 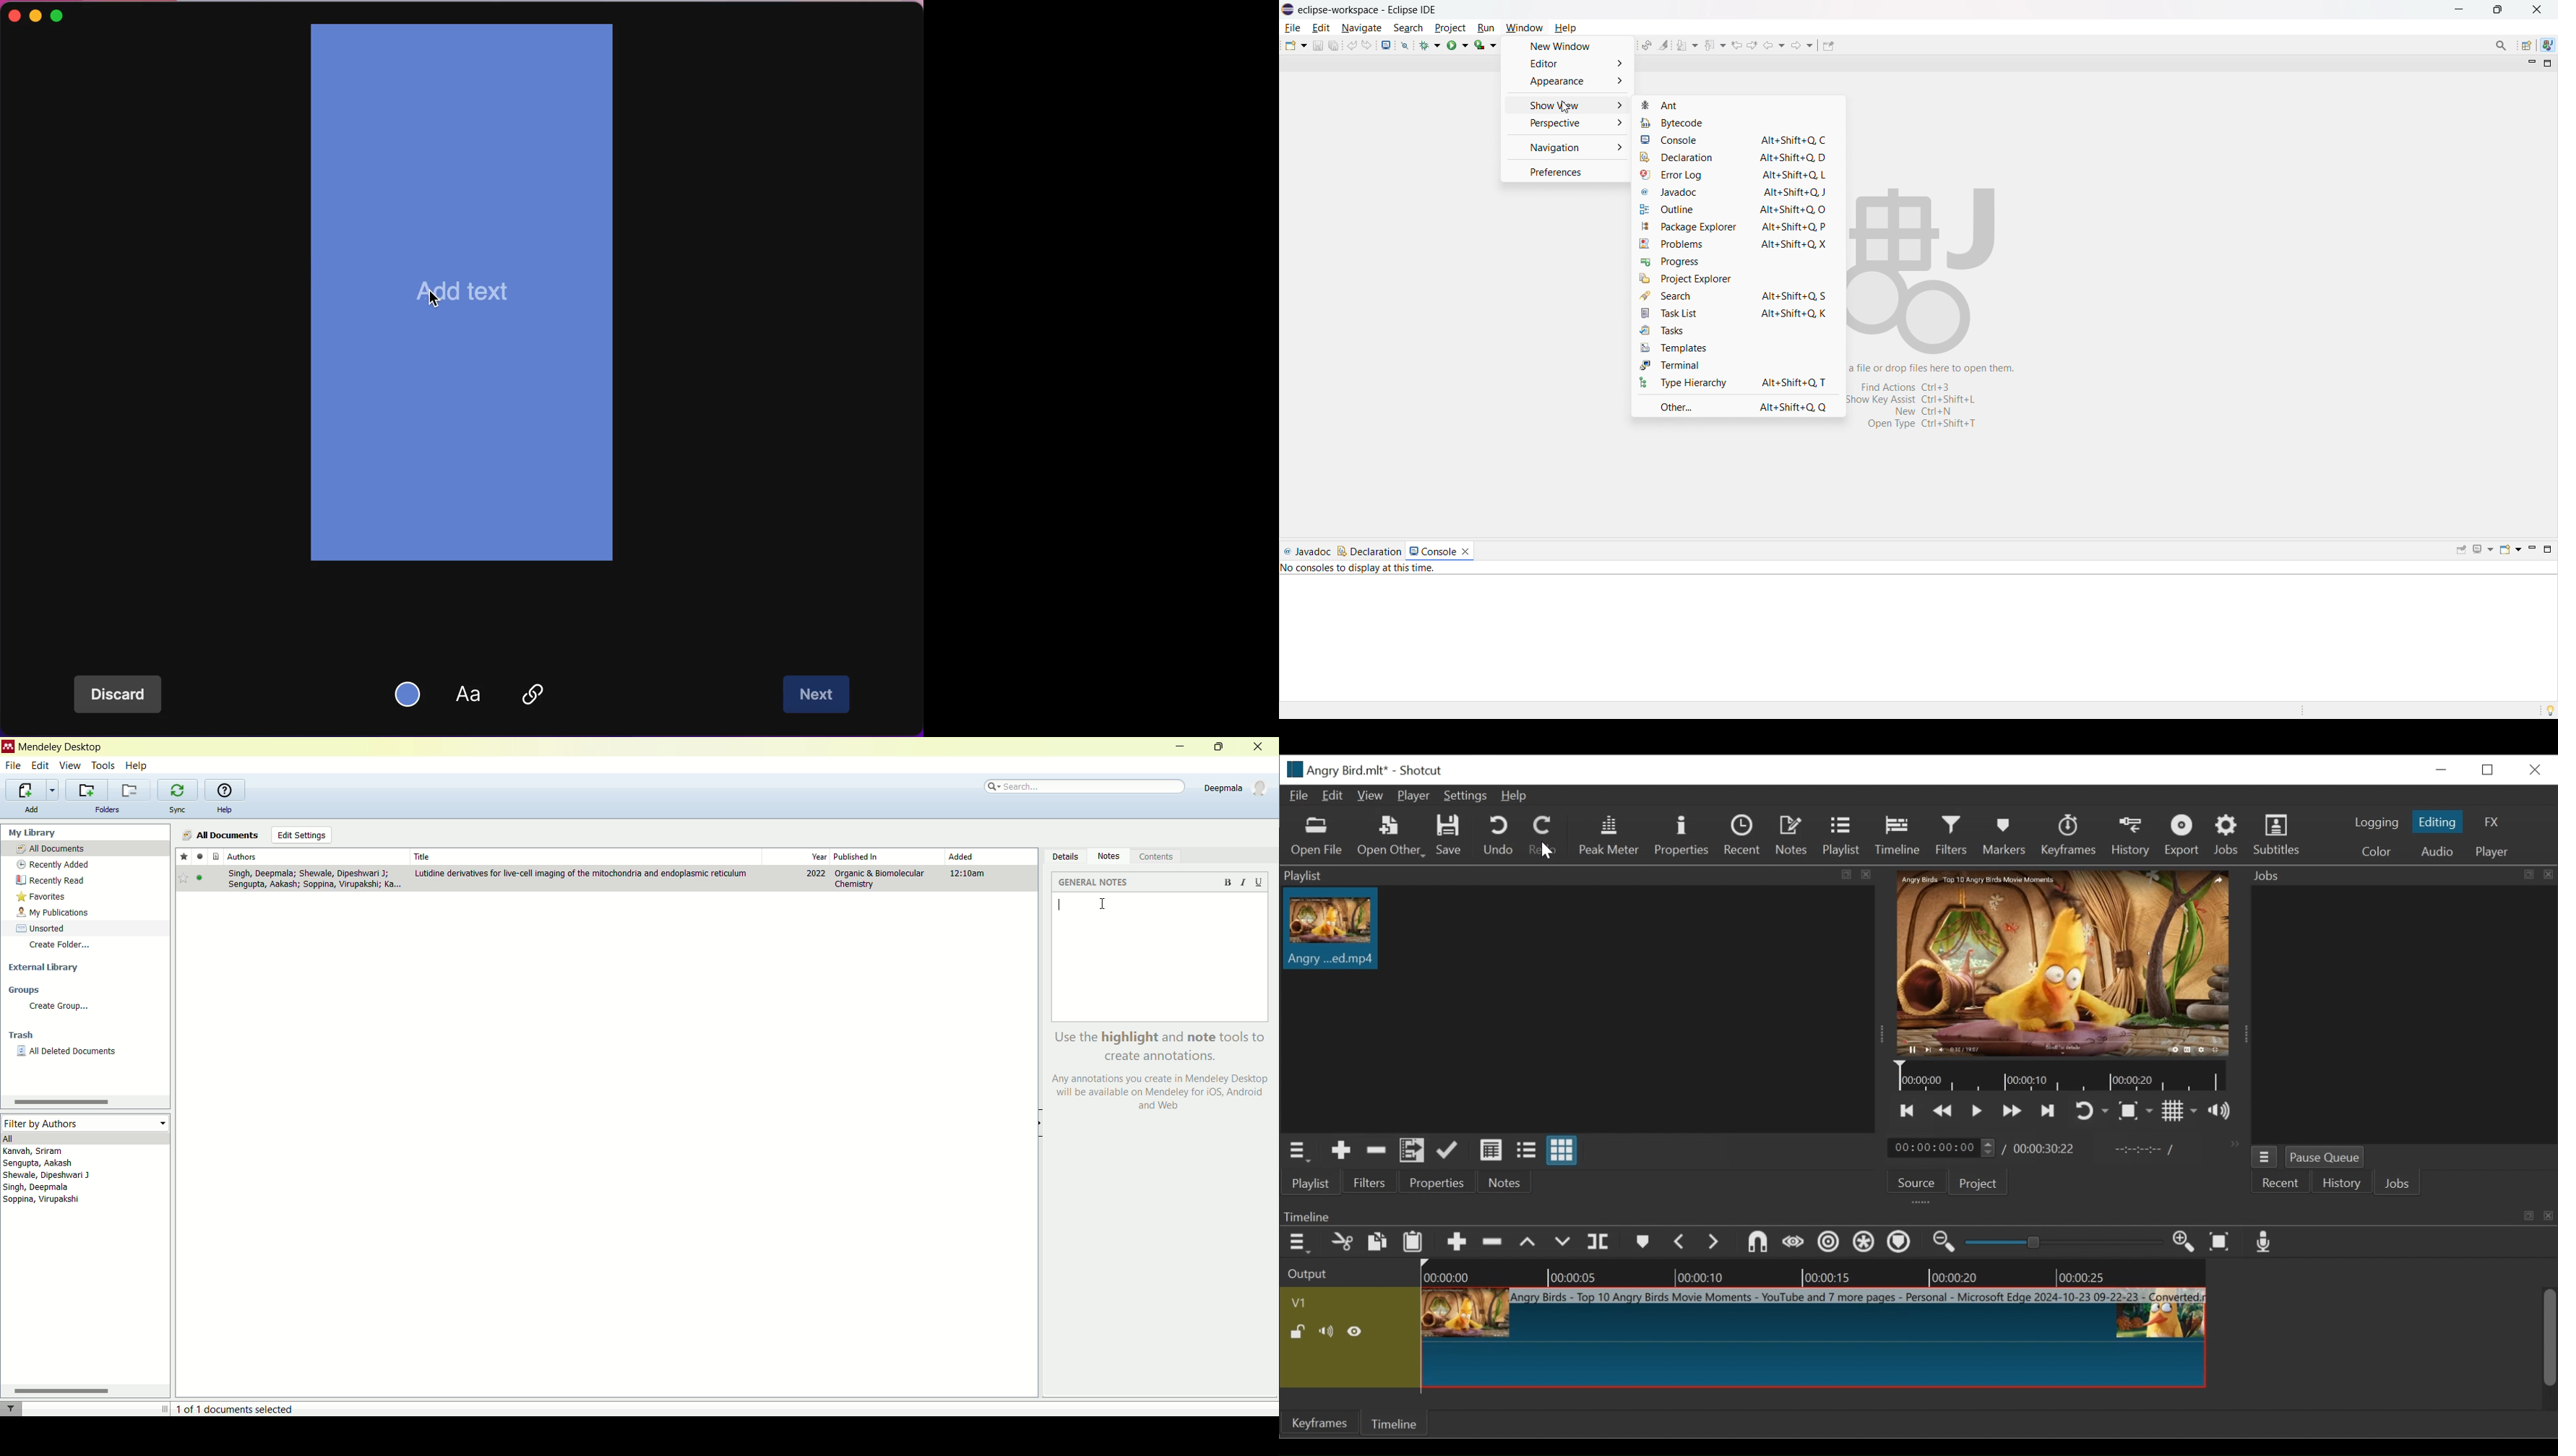 What do you see at coordinates (1738, 347) in the screenshot?
I see `templates` at bounding box center [1738, 347].